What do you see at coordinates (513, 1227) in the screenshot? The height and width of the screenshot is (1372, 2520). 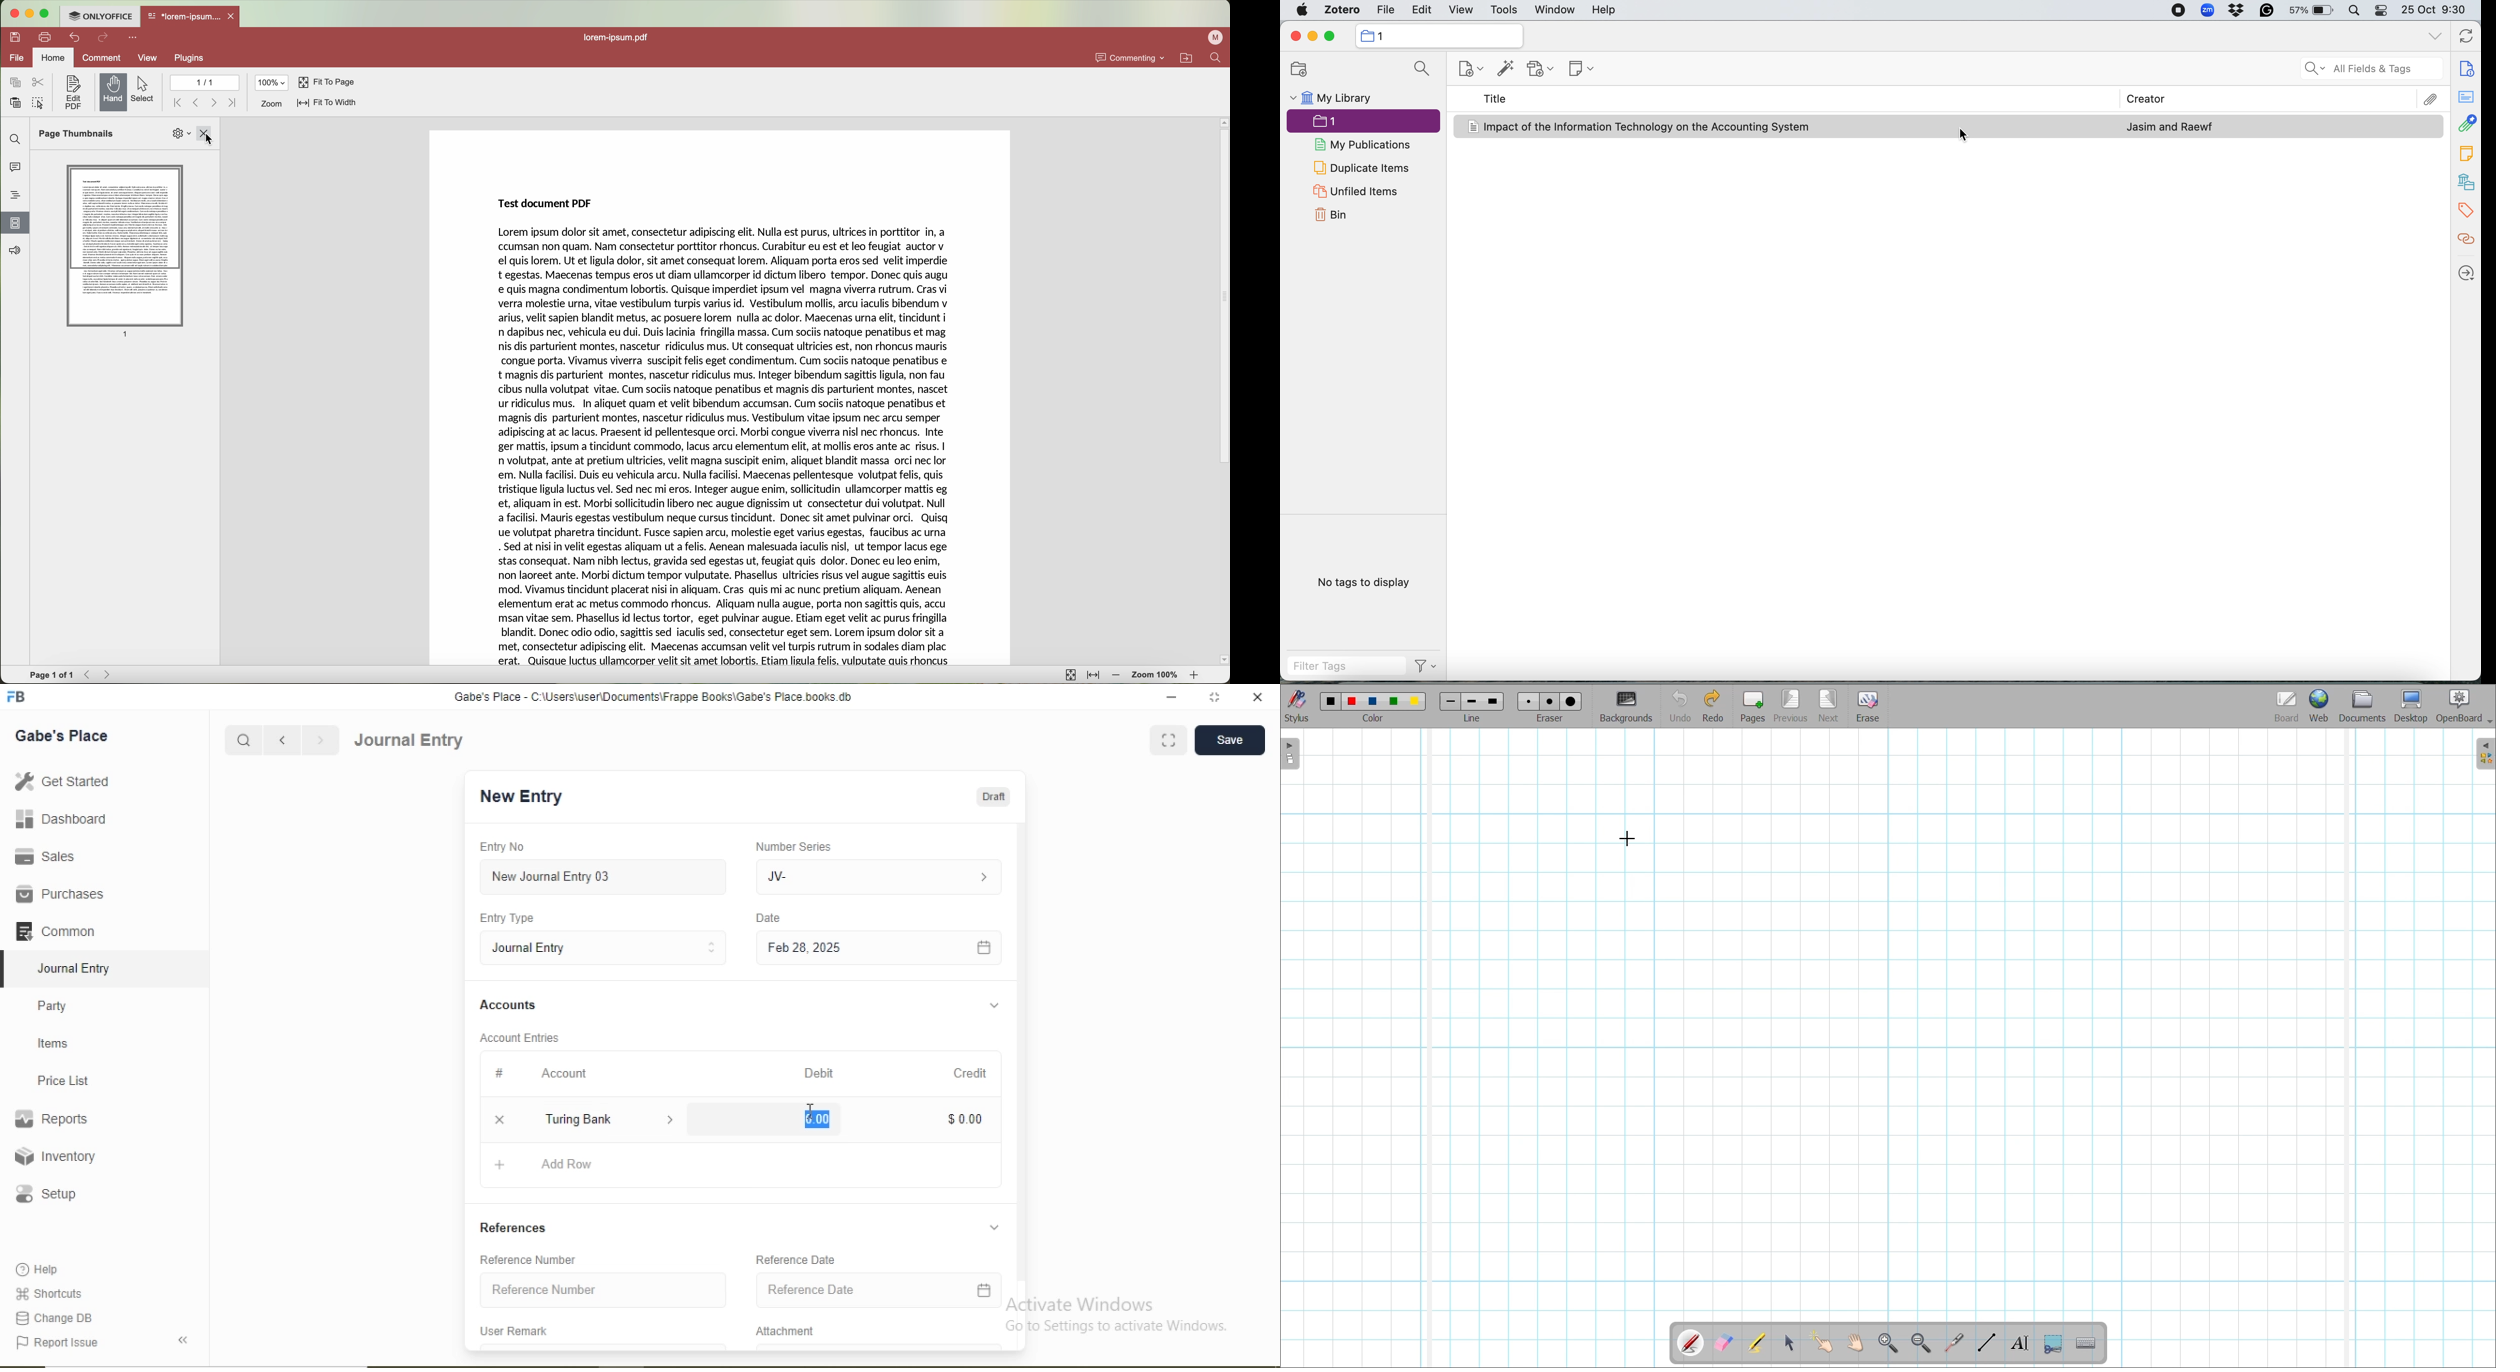 I see `References` at bounding box center [513, 1227].